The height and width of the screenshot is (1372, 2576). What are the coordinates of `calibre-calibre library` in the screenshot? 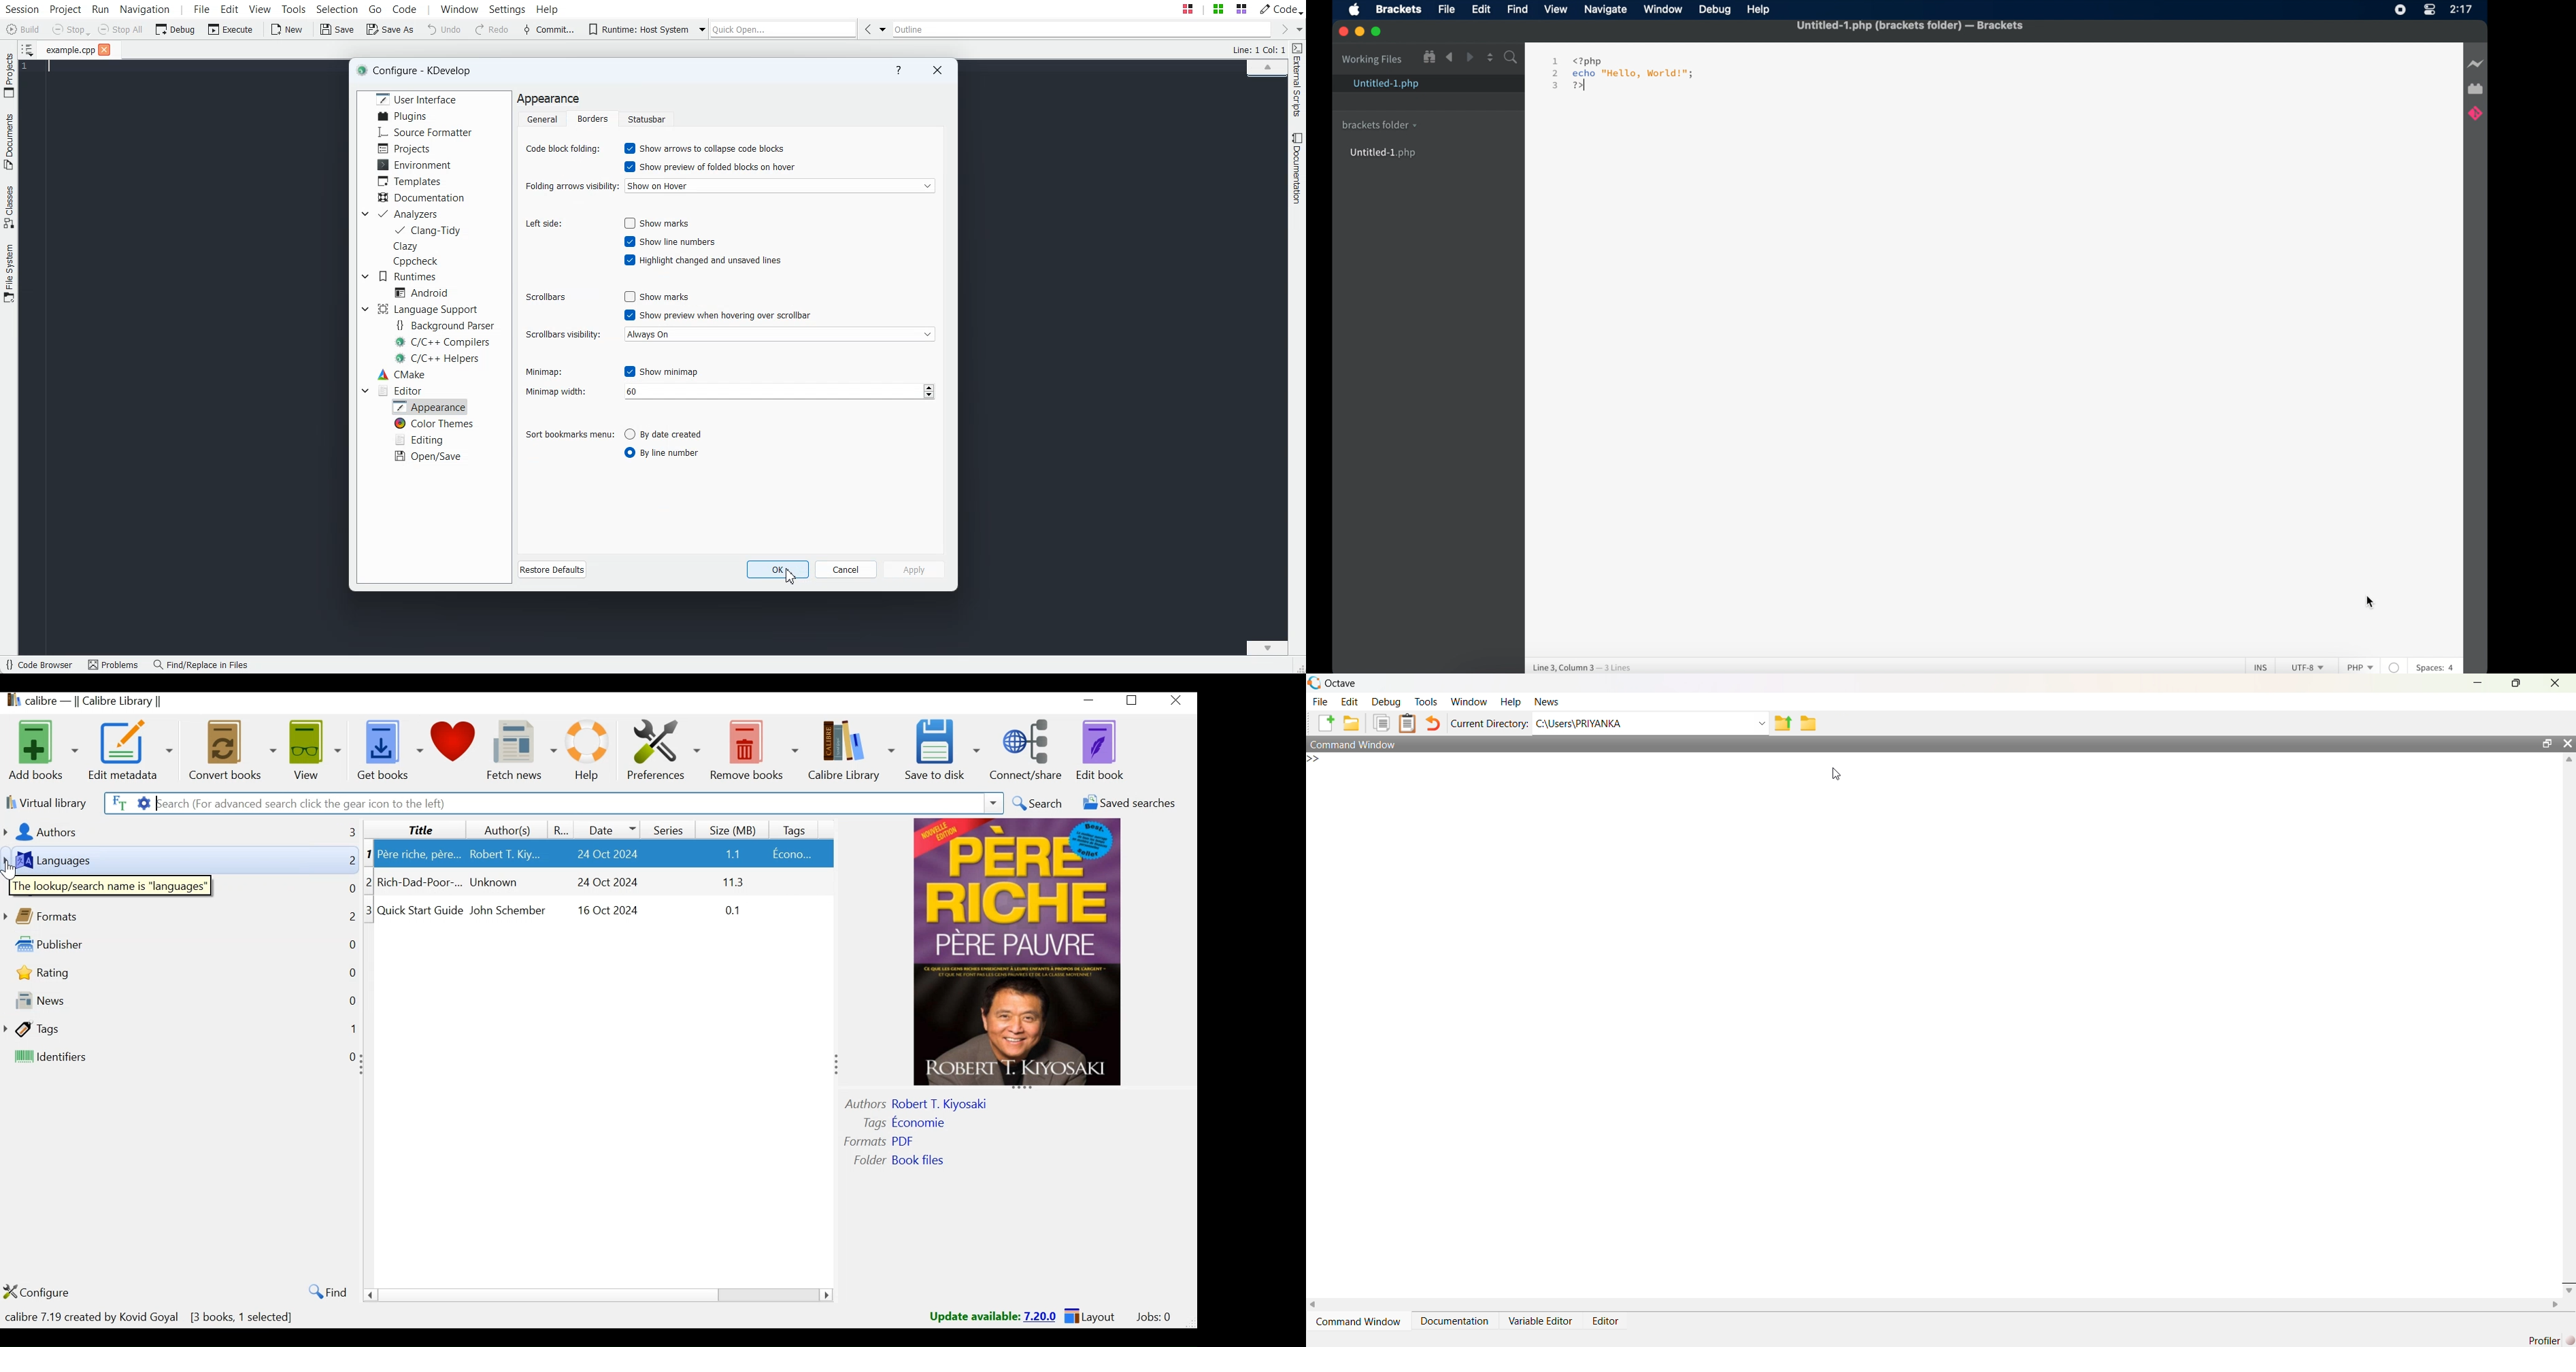 It's located at (99, 702).